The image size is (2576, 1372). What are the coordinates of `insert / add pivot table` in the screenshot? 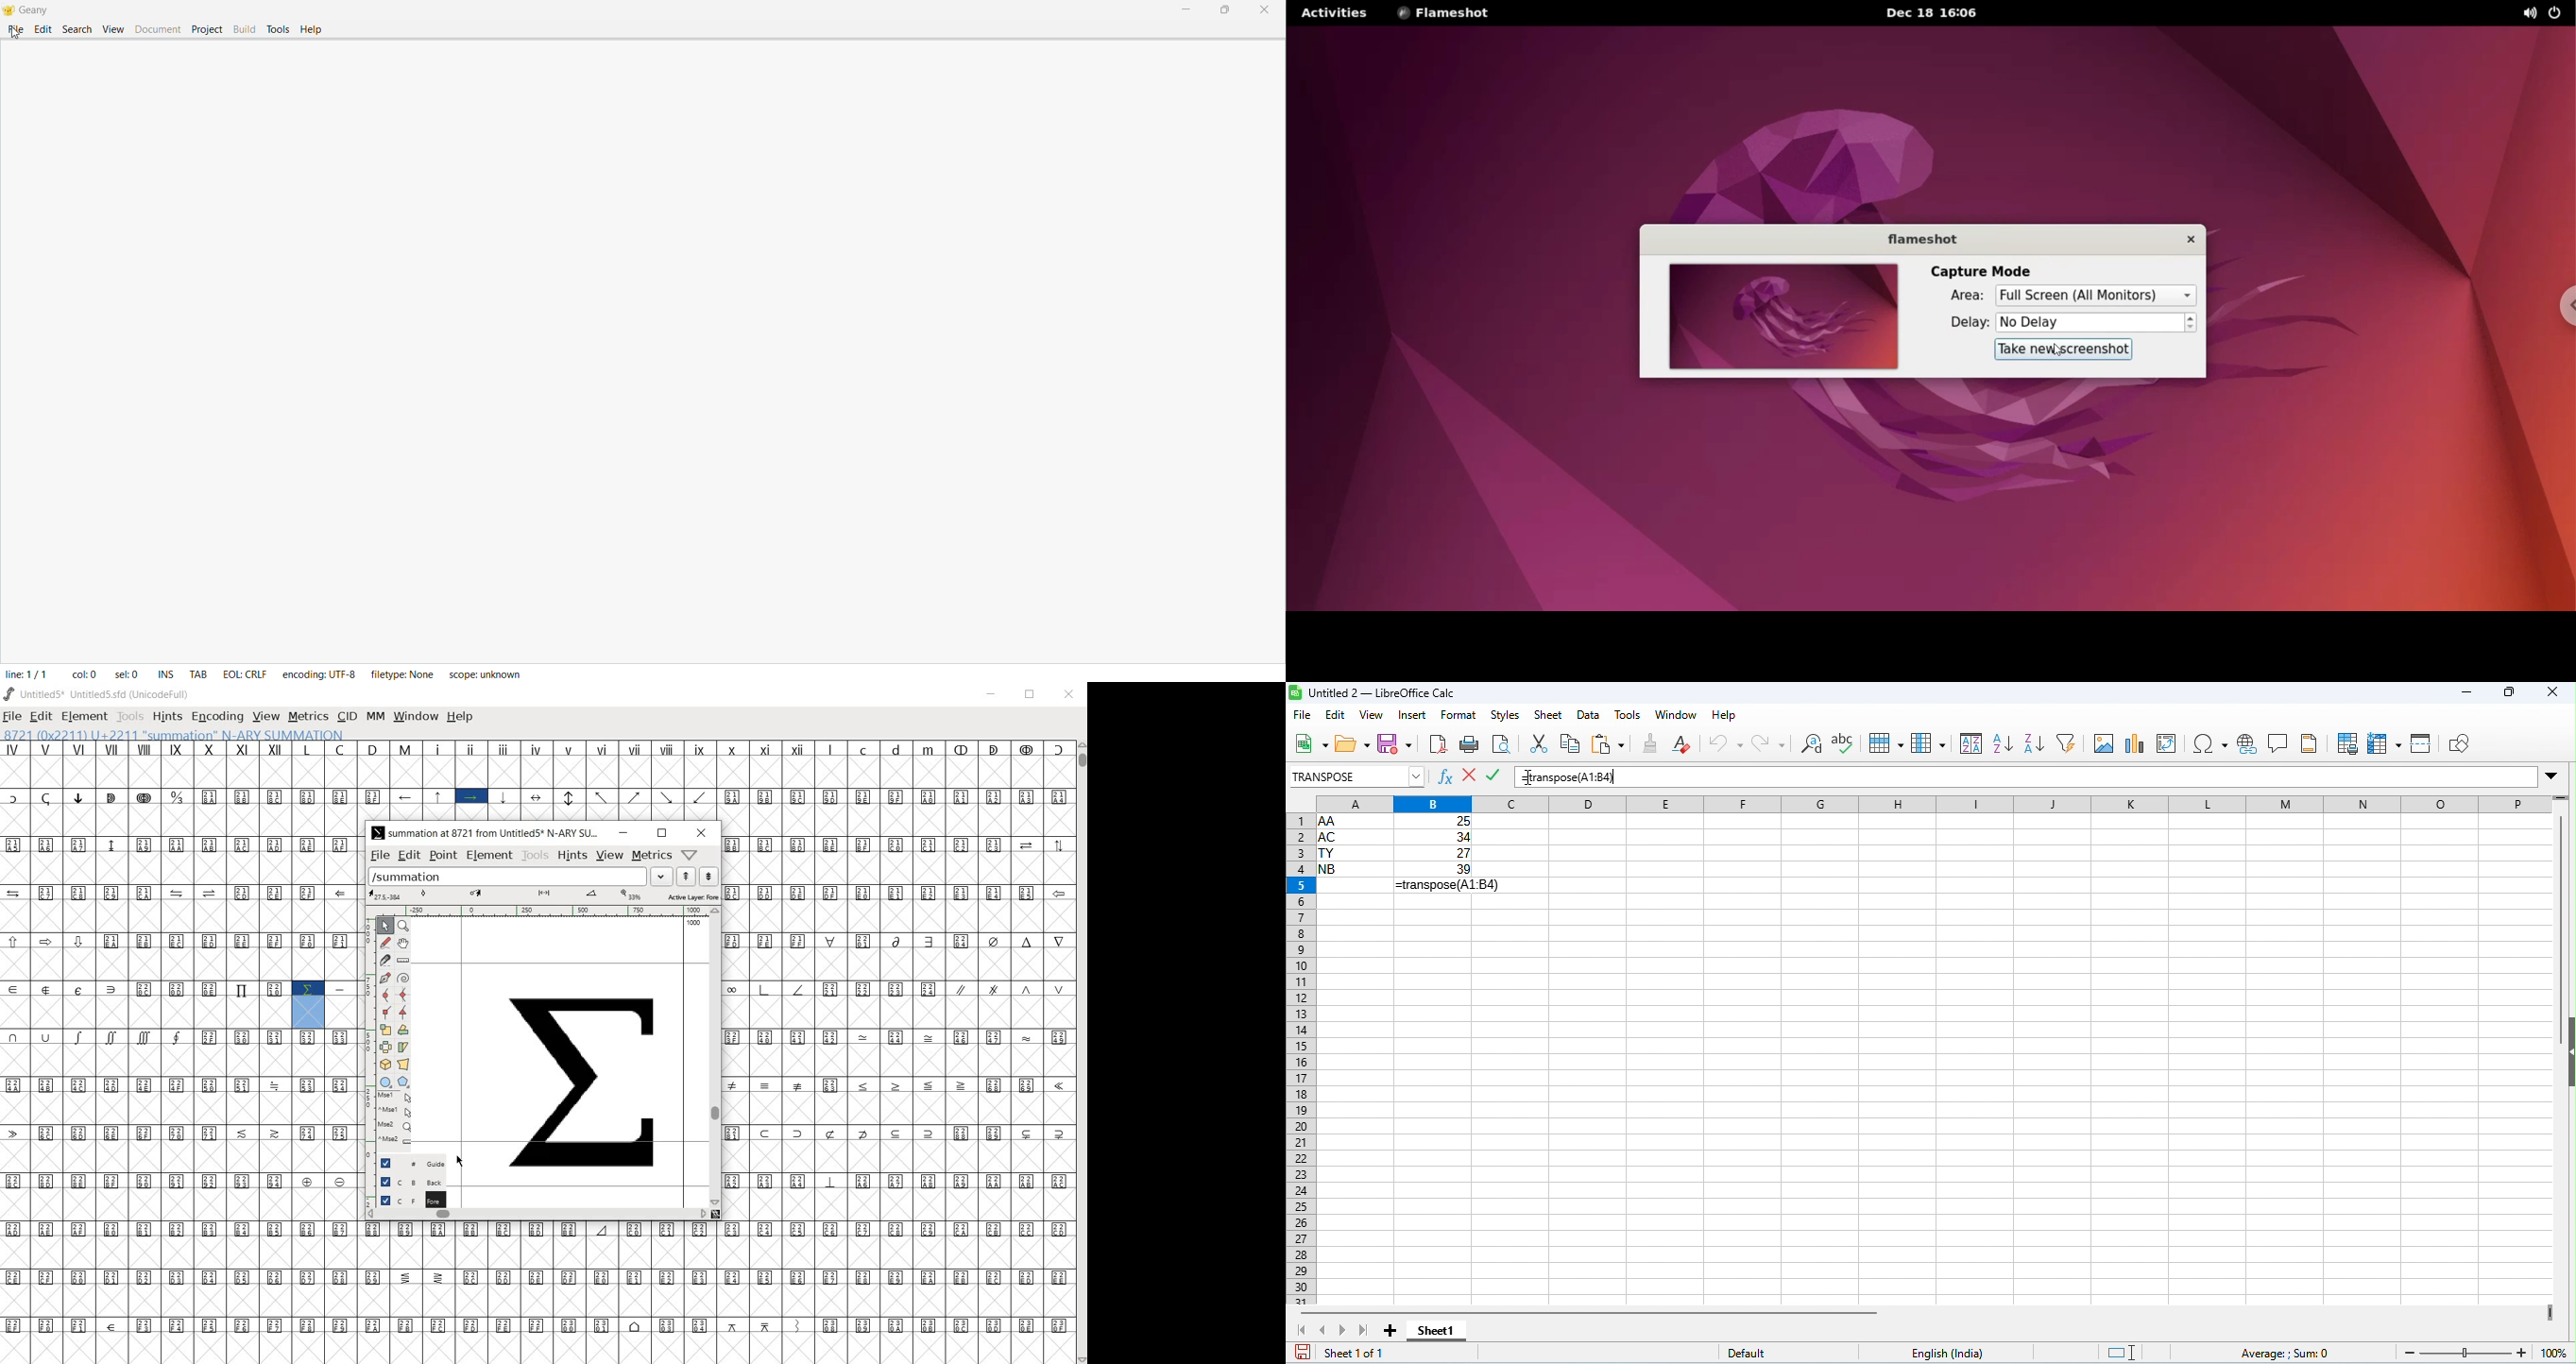 It's located at (2167, 743).